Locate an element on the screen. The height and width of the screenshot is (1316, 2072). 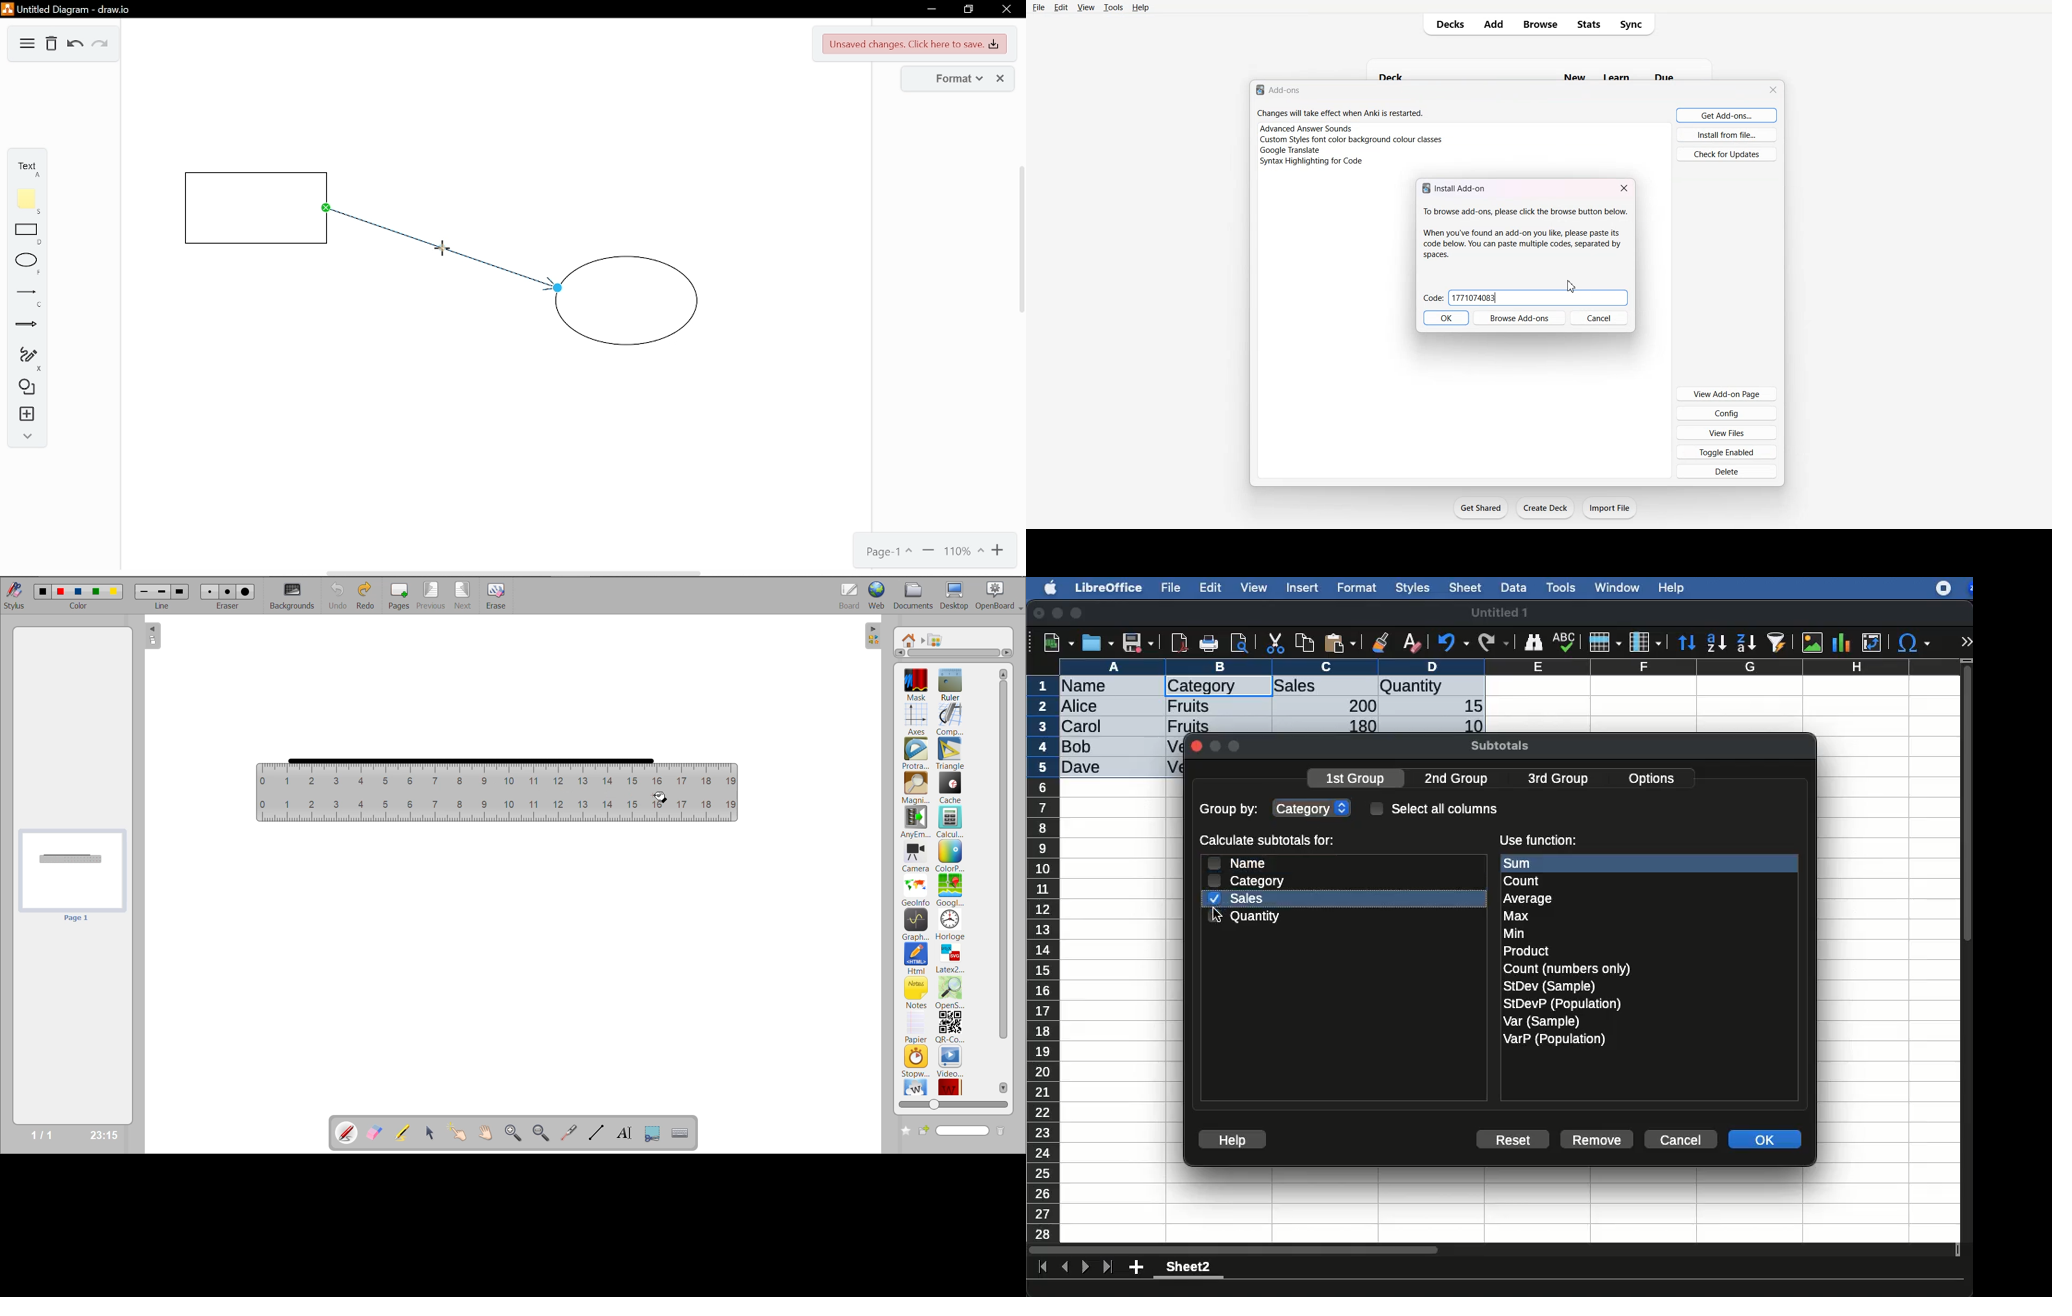
wikittionary is located at coordinates (951, 1086).